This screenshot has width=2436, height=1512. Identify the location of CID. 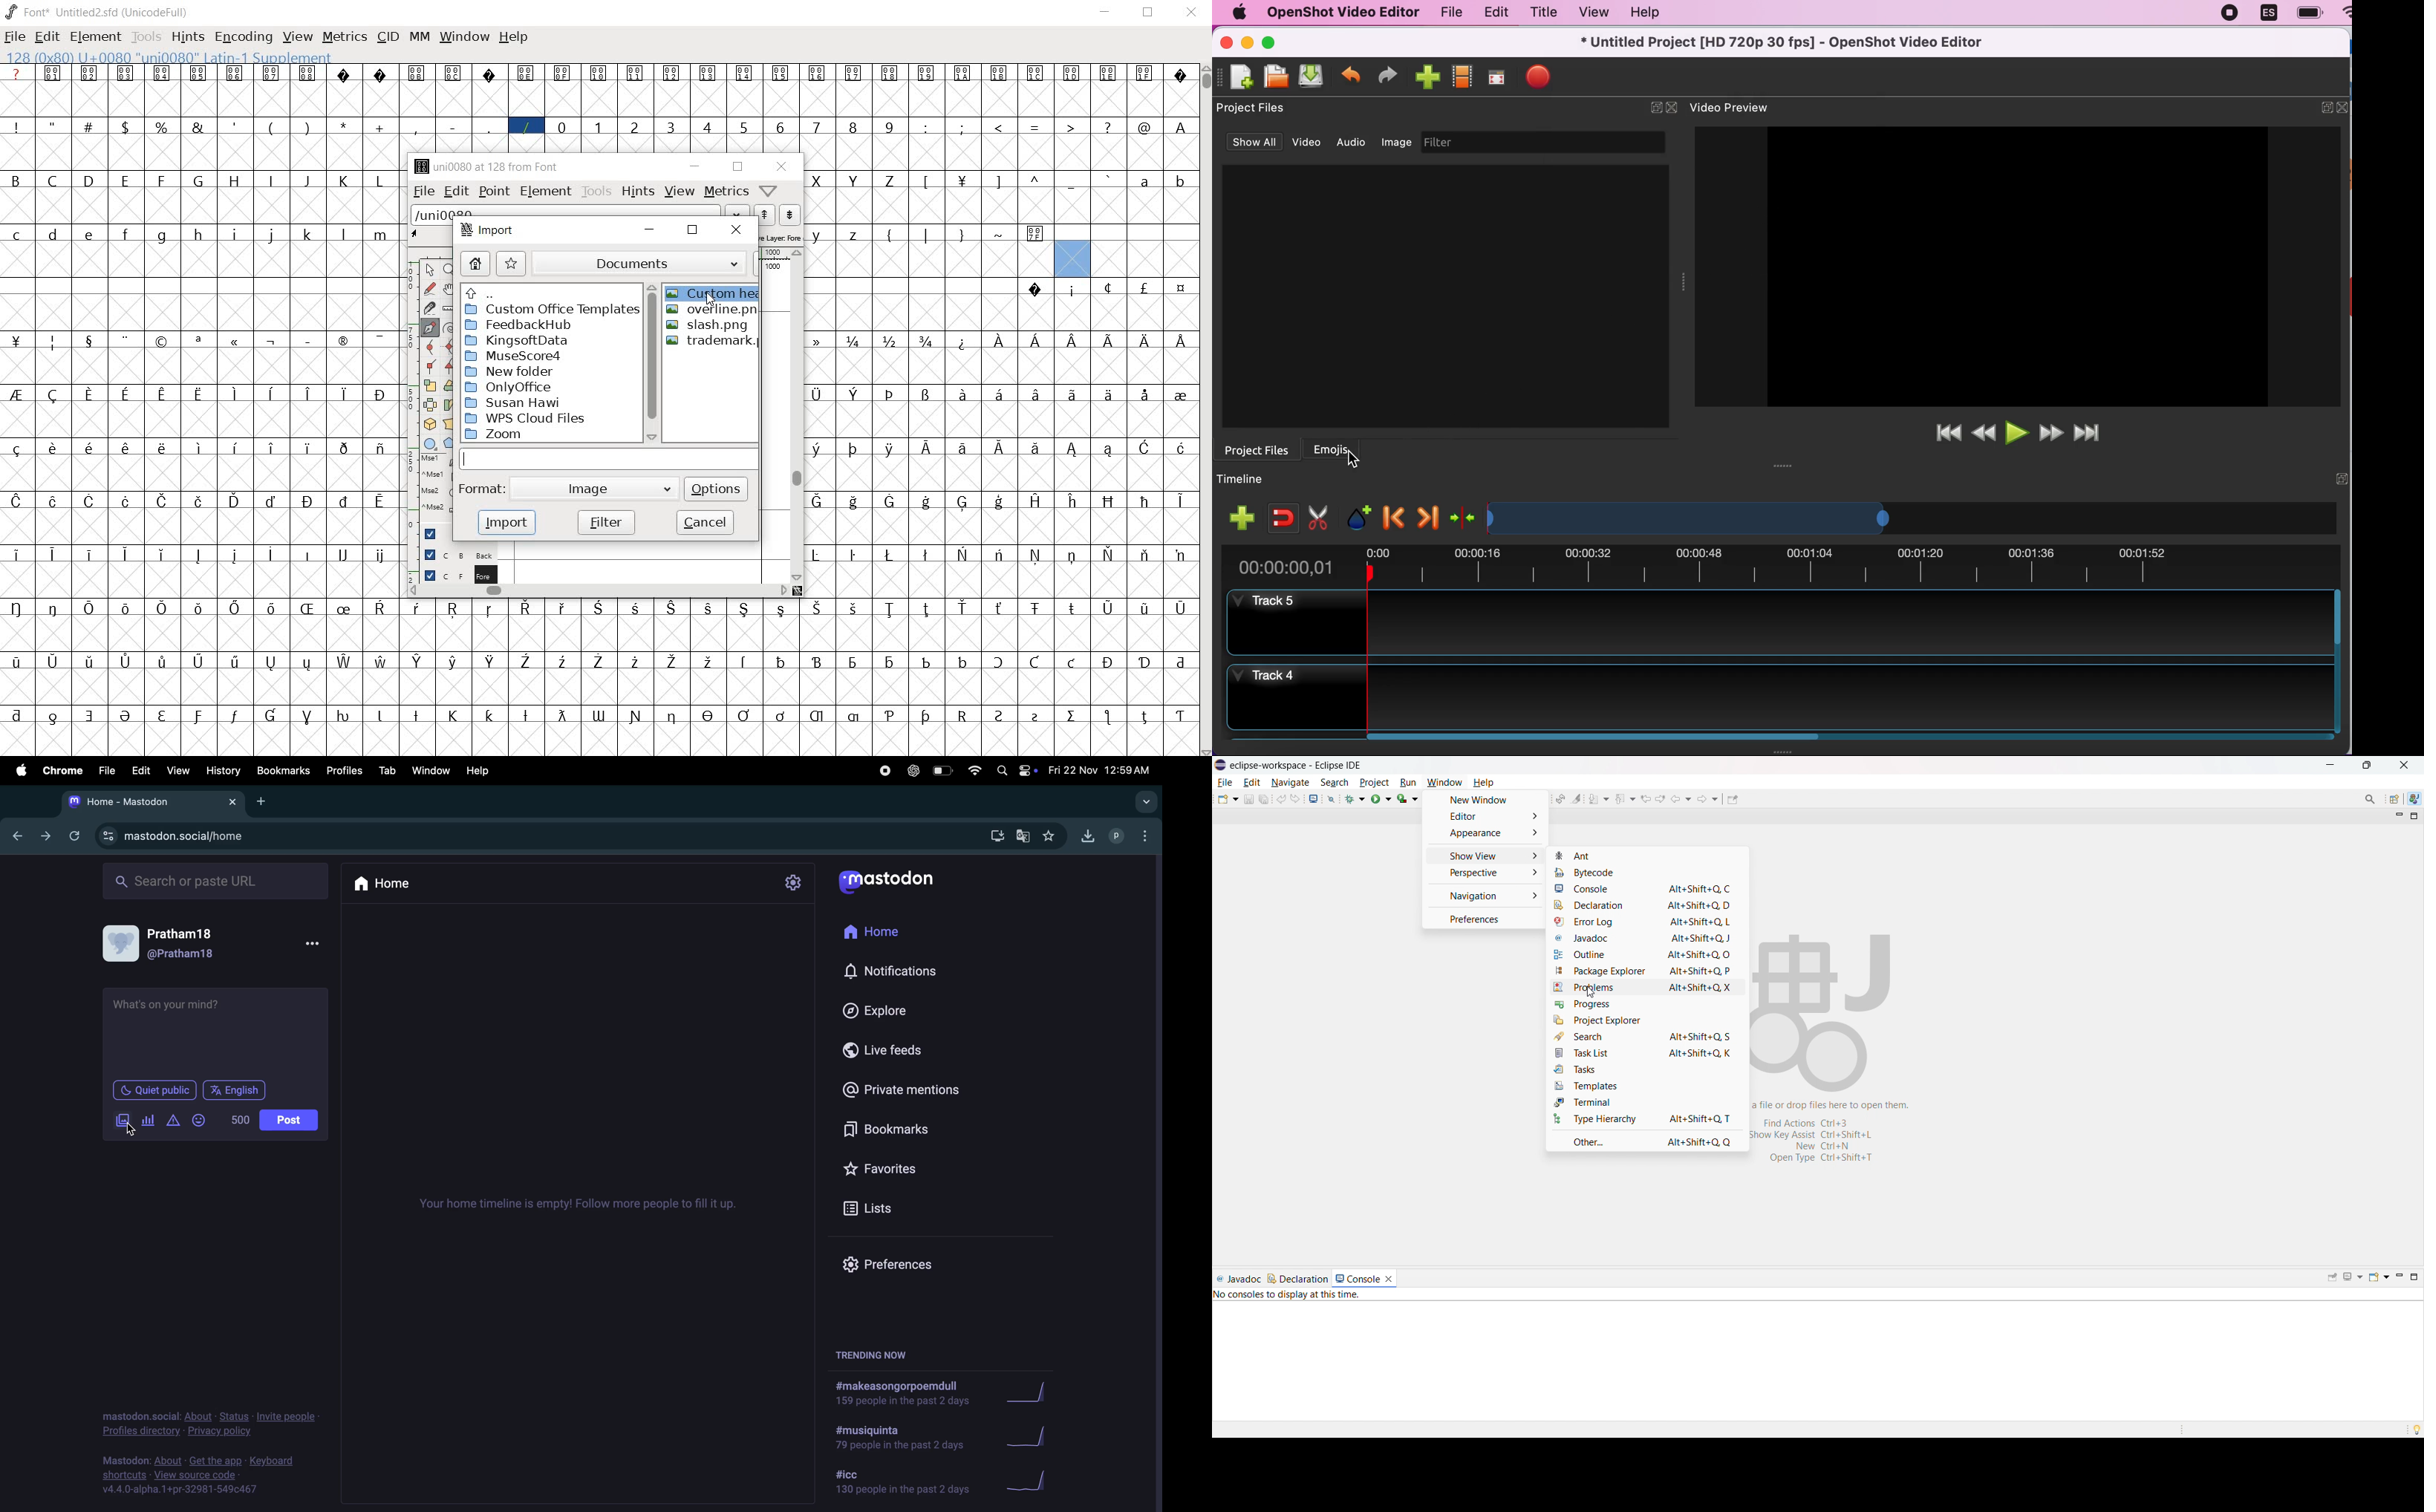
(388, 37).